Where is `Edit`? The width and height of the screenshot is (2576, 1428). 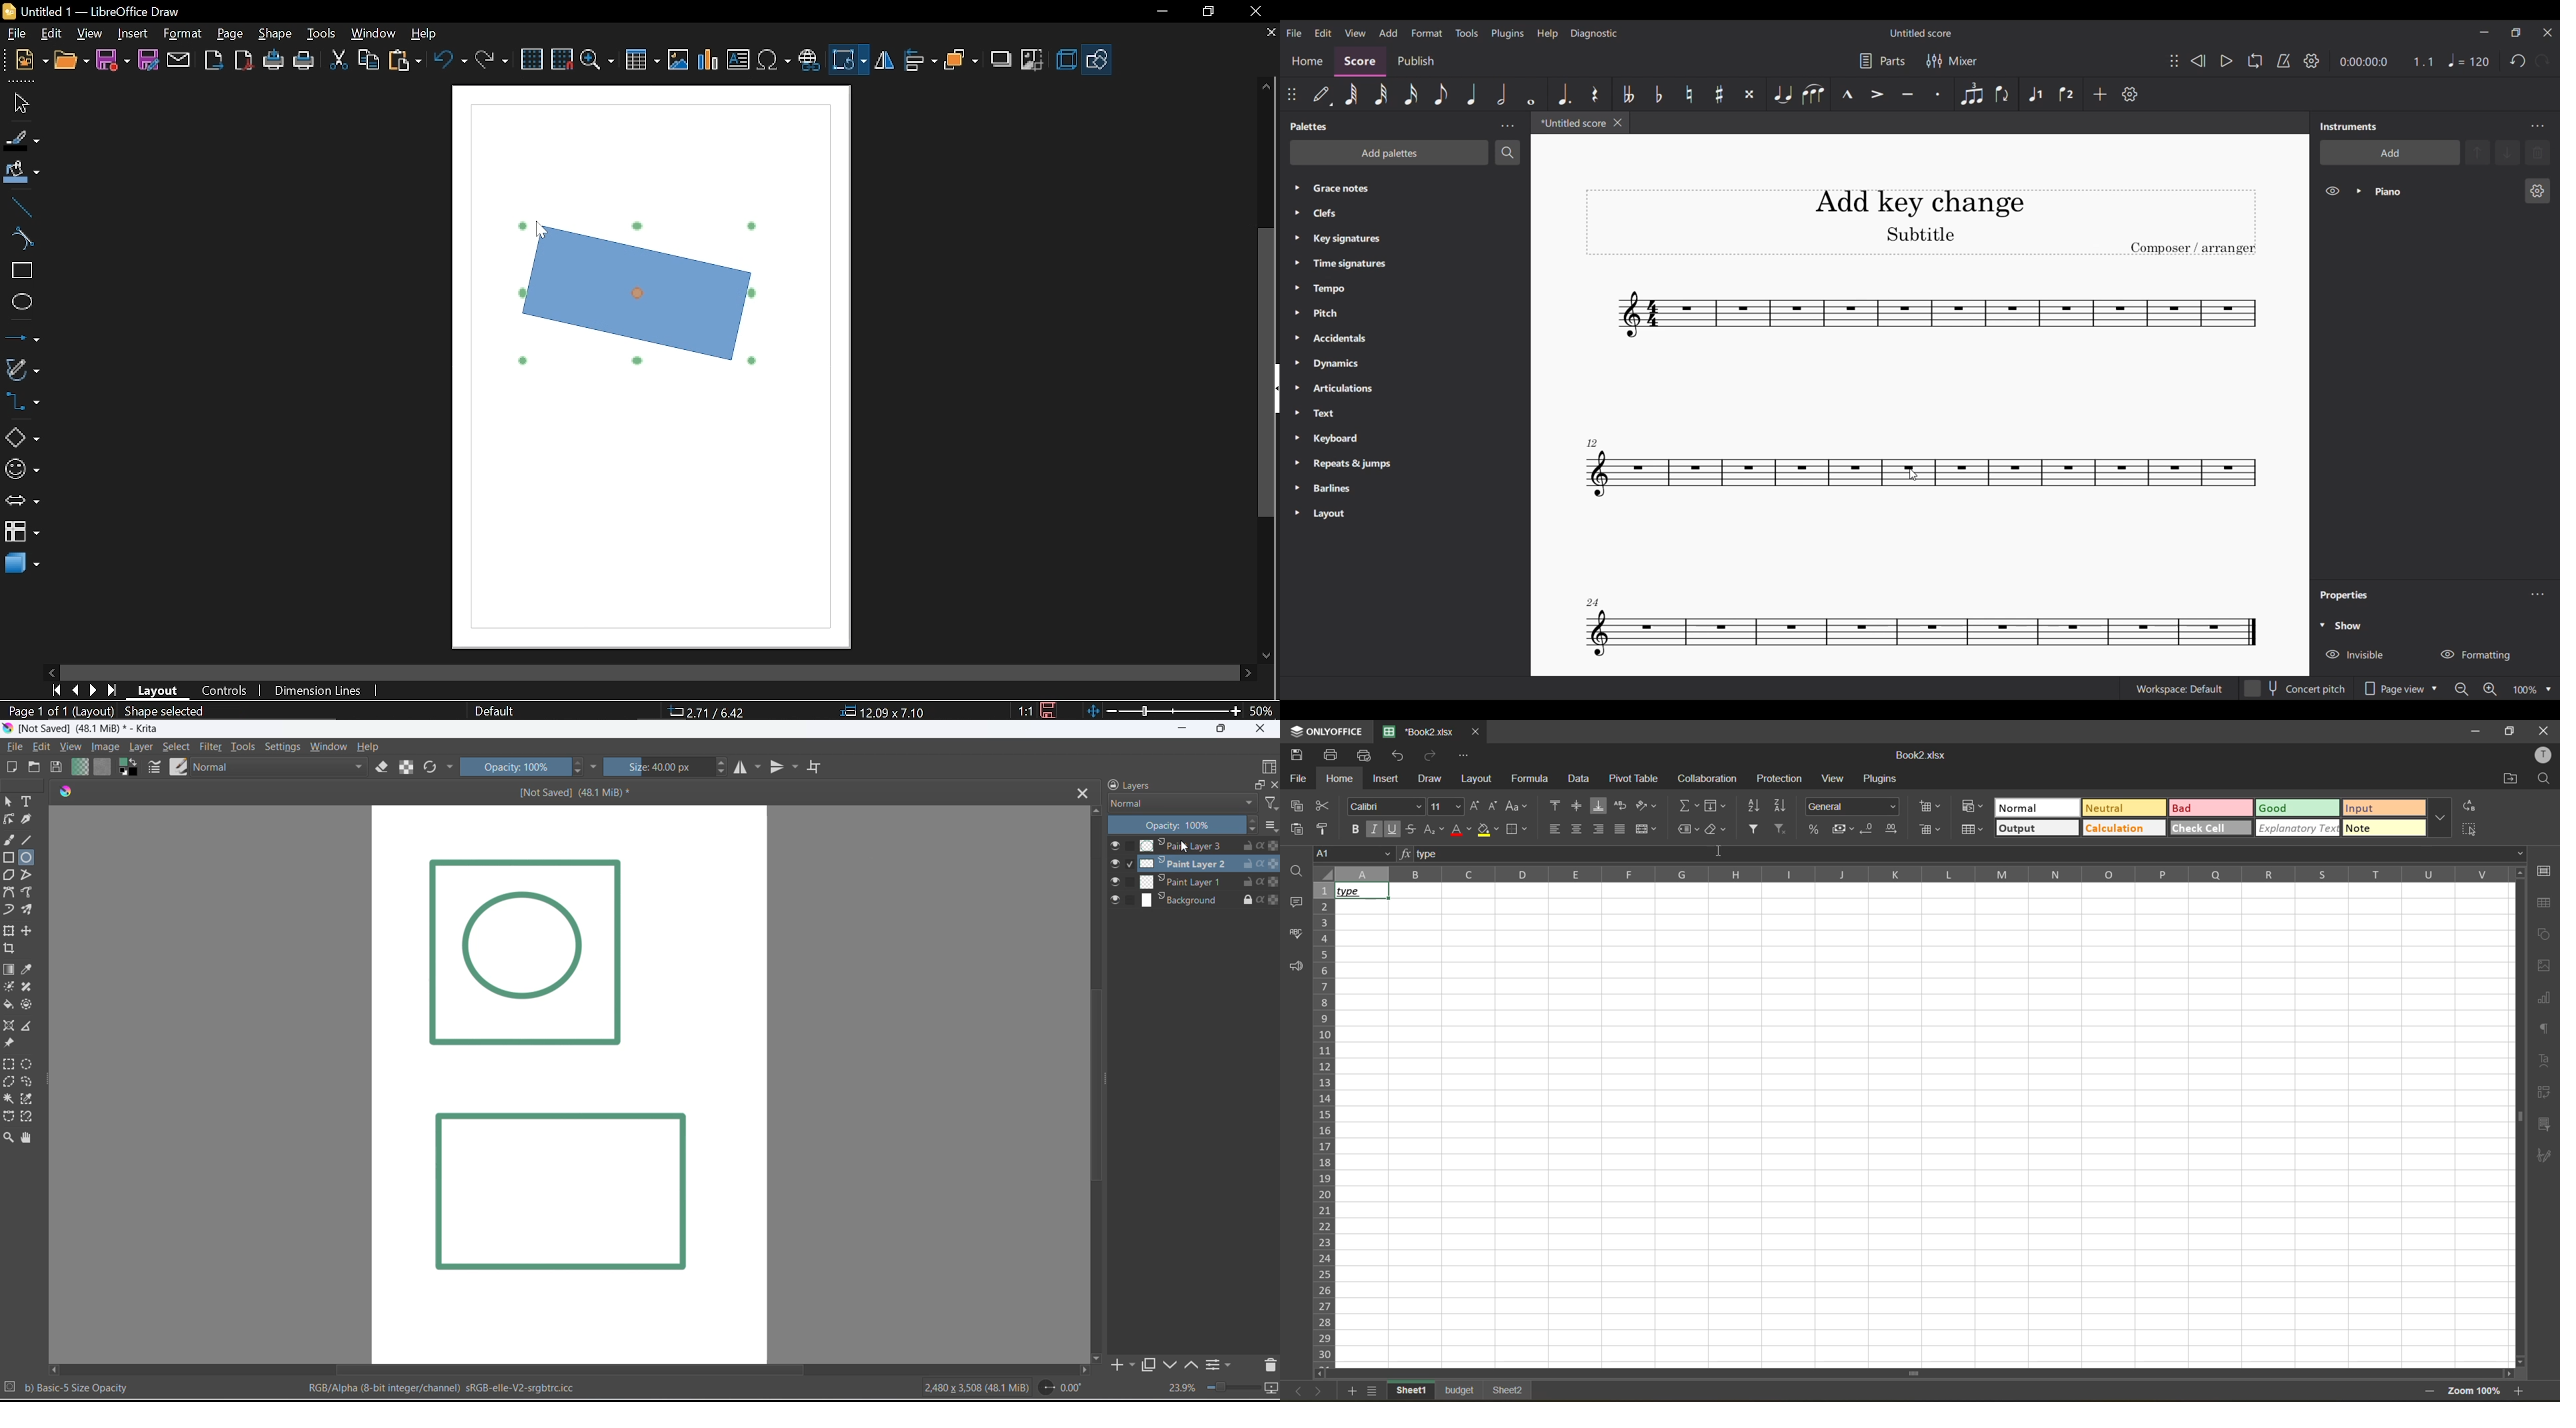 Edit is located at coordinates (53, 32).